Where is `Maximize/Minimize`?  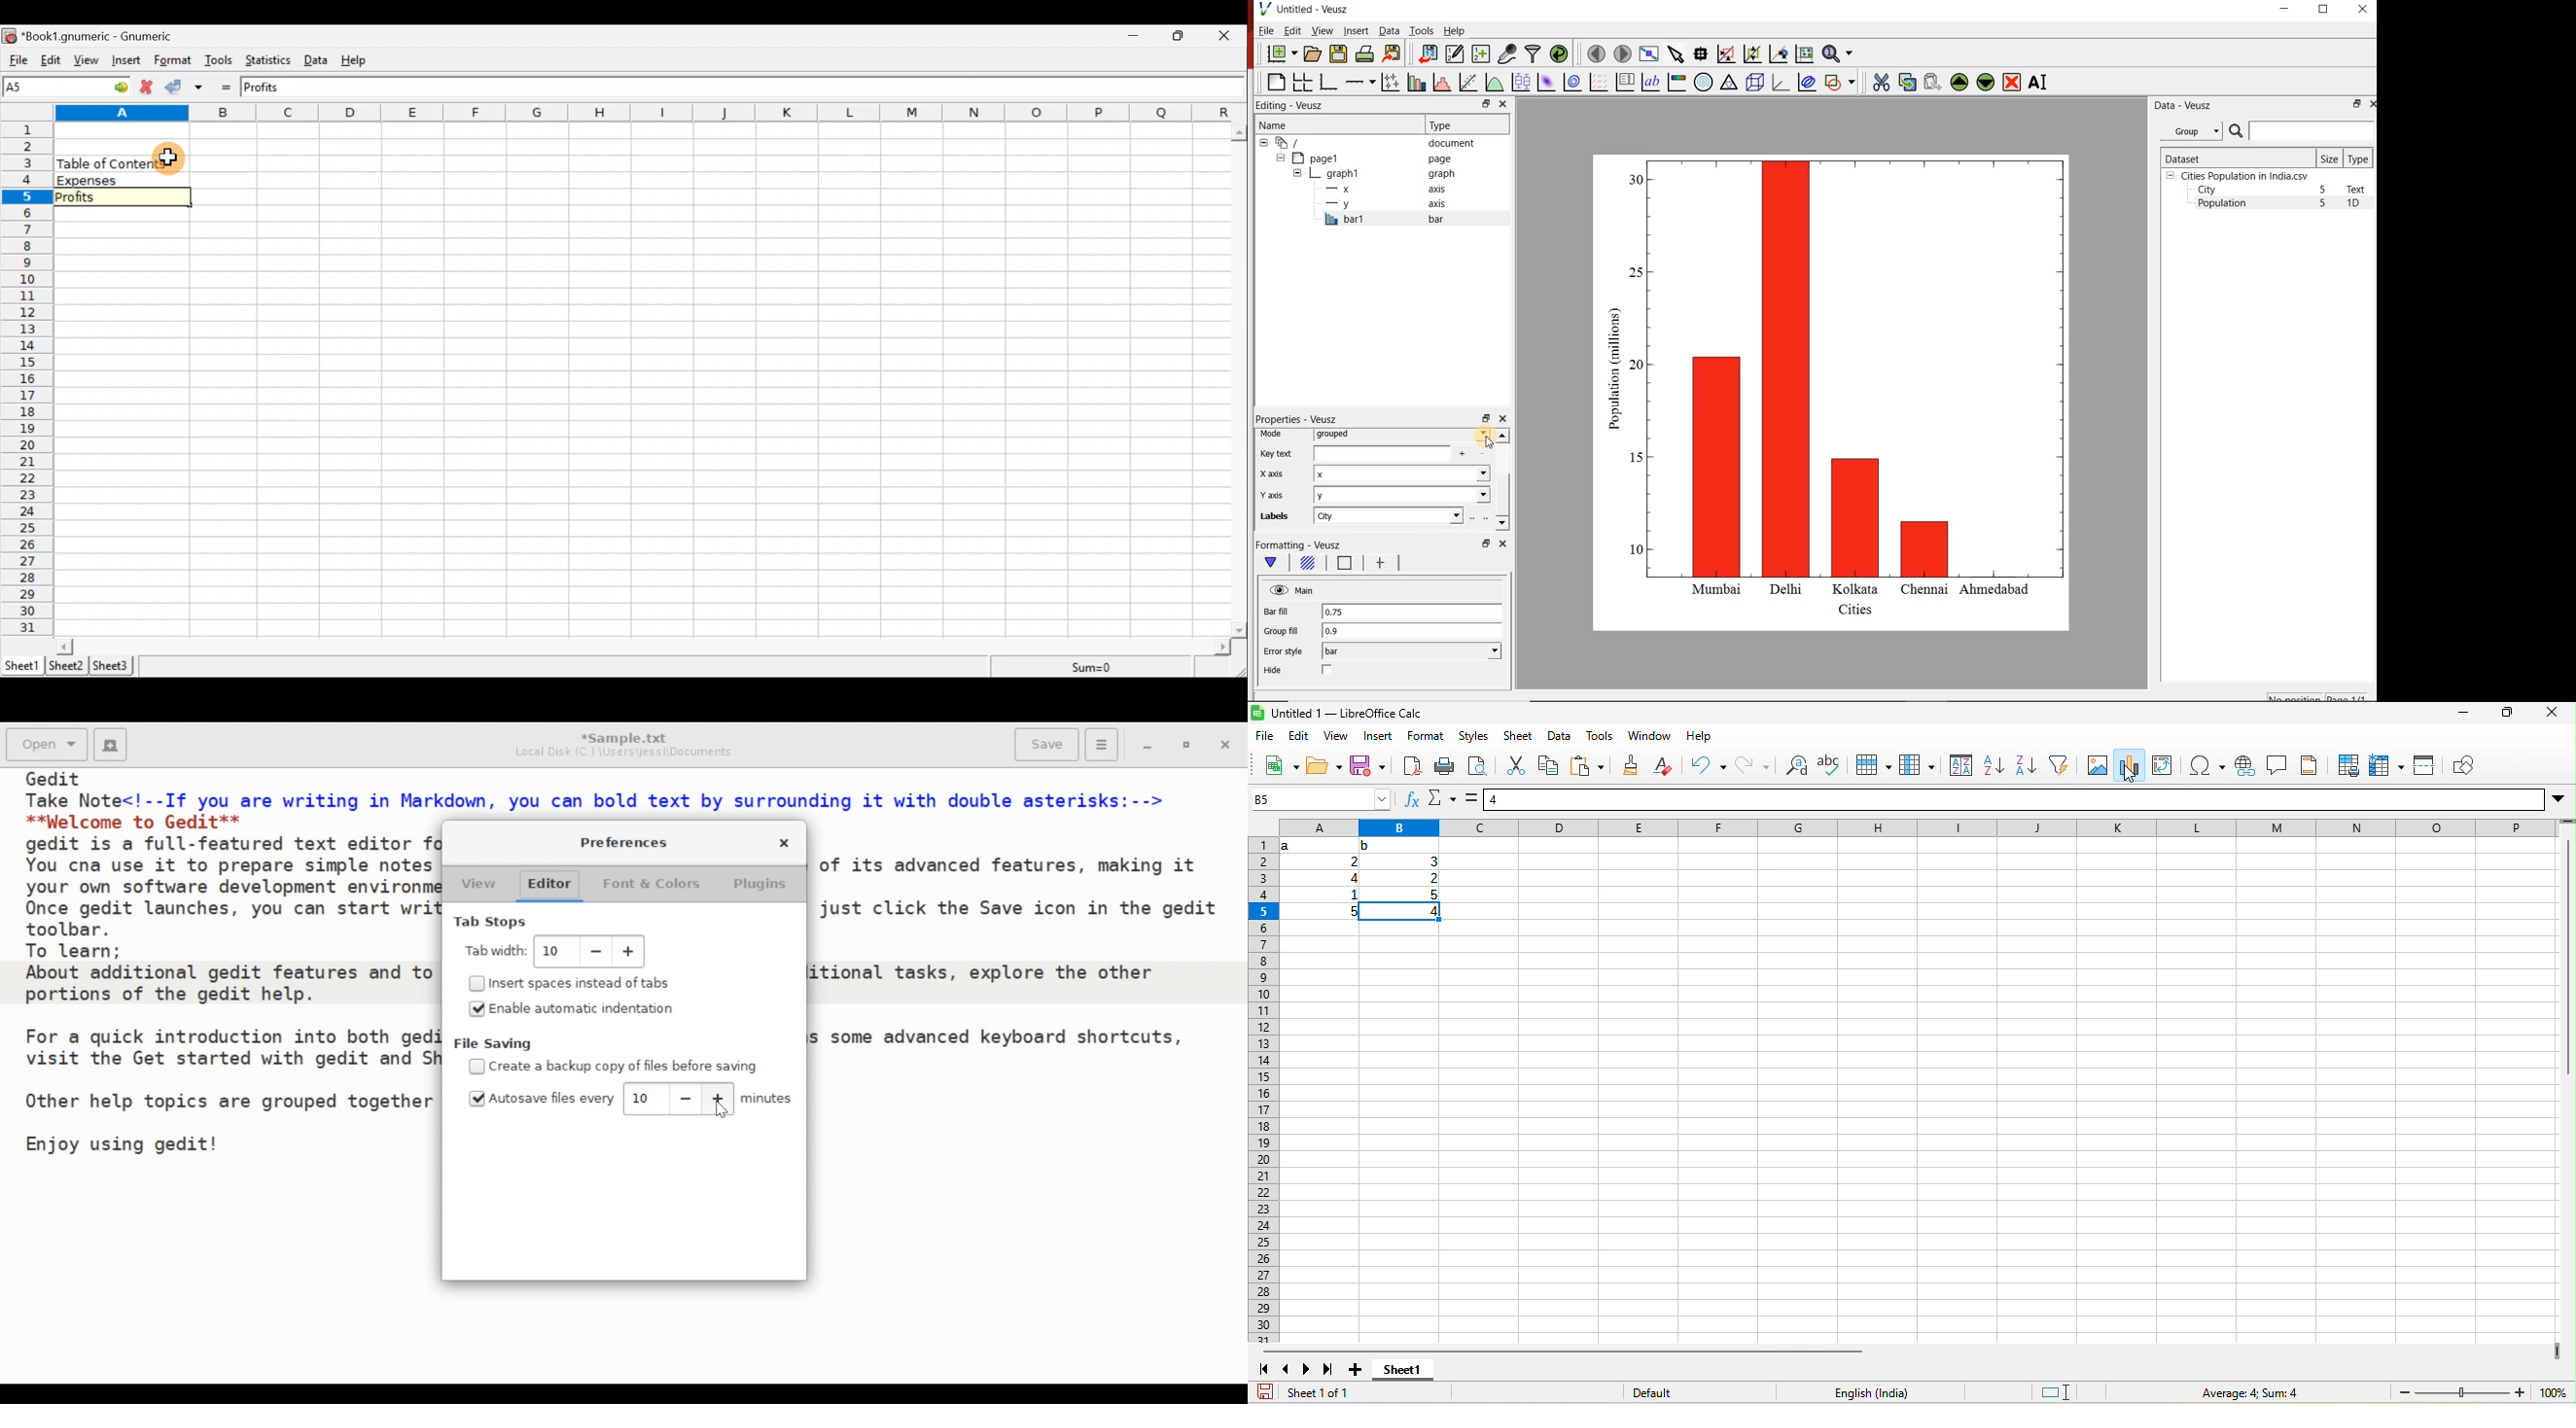 Maximize/Minimize is located at coordinates (1183, 36).